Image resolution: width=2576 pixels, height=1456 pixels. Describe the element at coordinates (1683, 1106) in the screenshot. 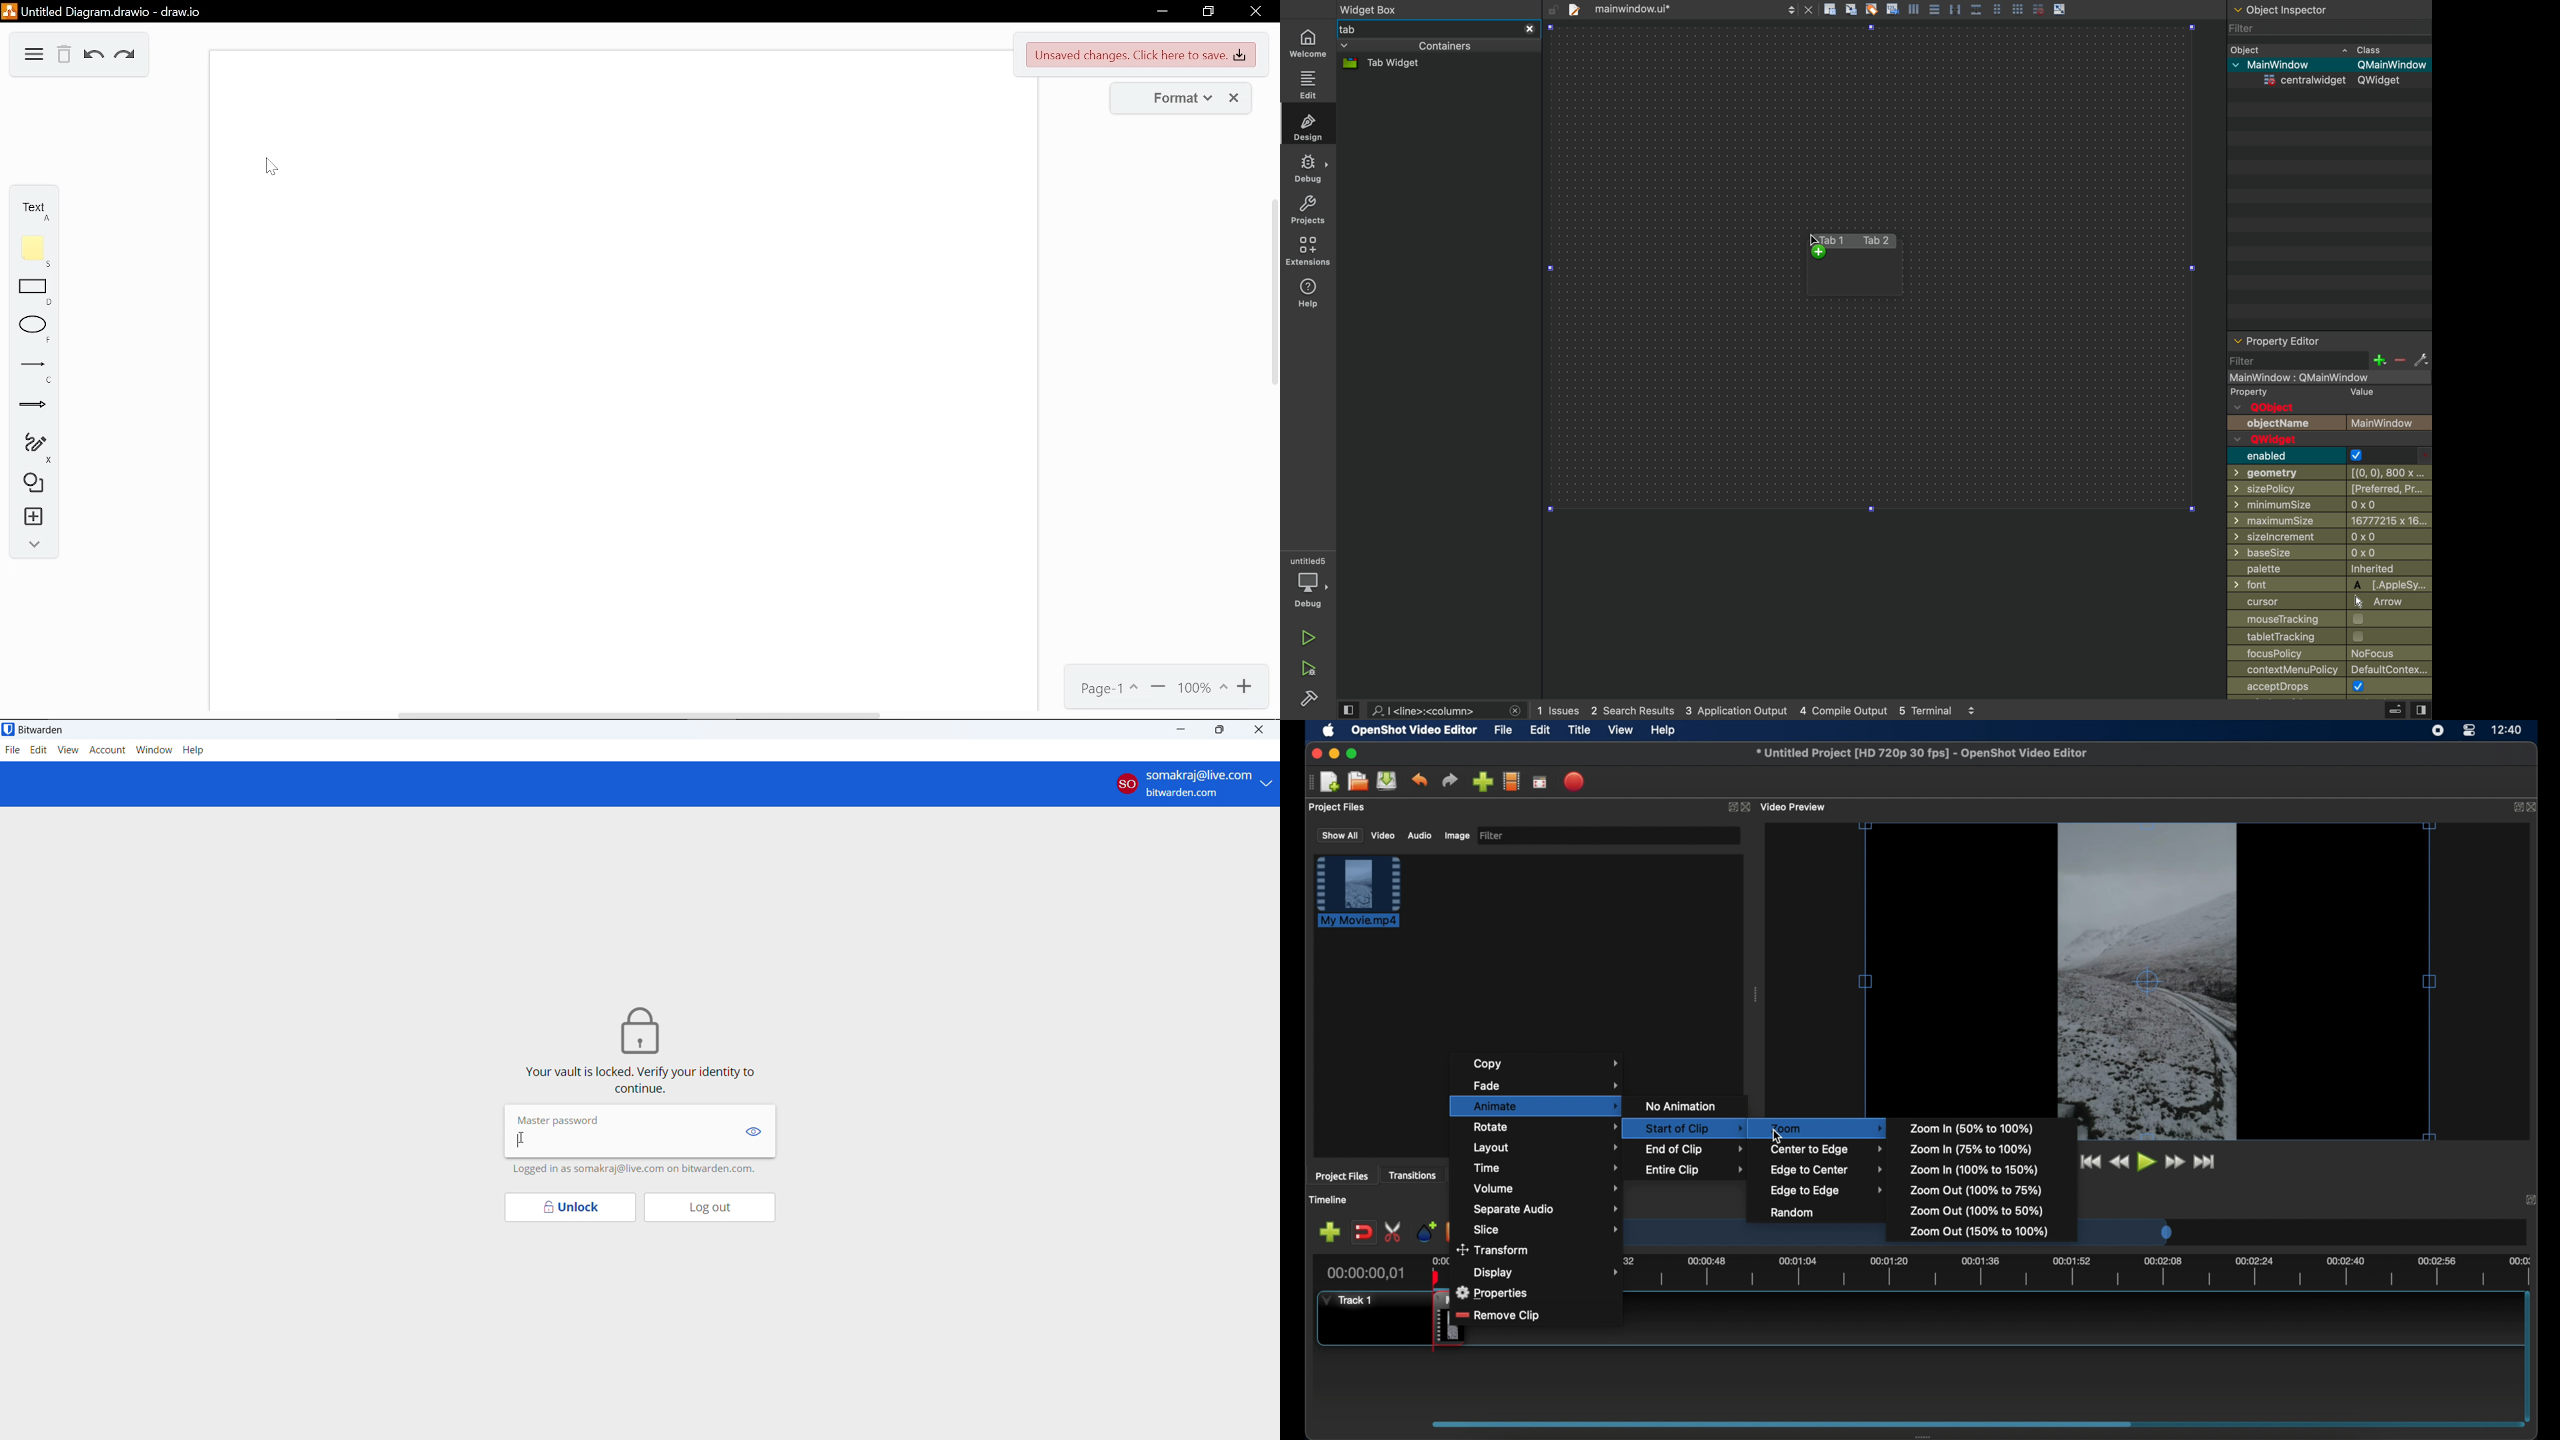

I see `no animation` at that location.